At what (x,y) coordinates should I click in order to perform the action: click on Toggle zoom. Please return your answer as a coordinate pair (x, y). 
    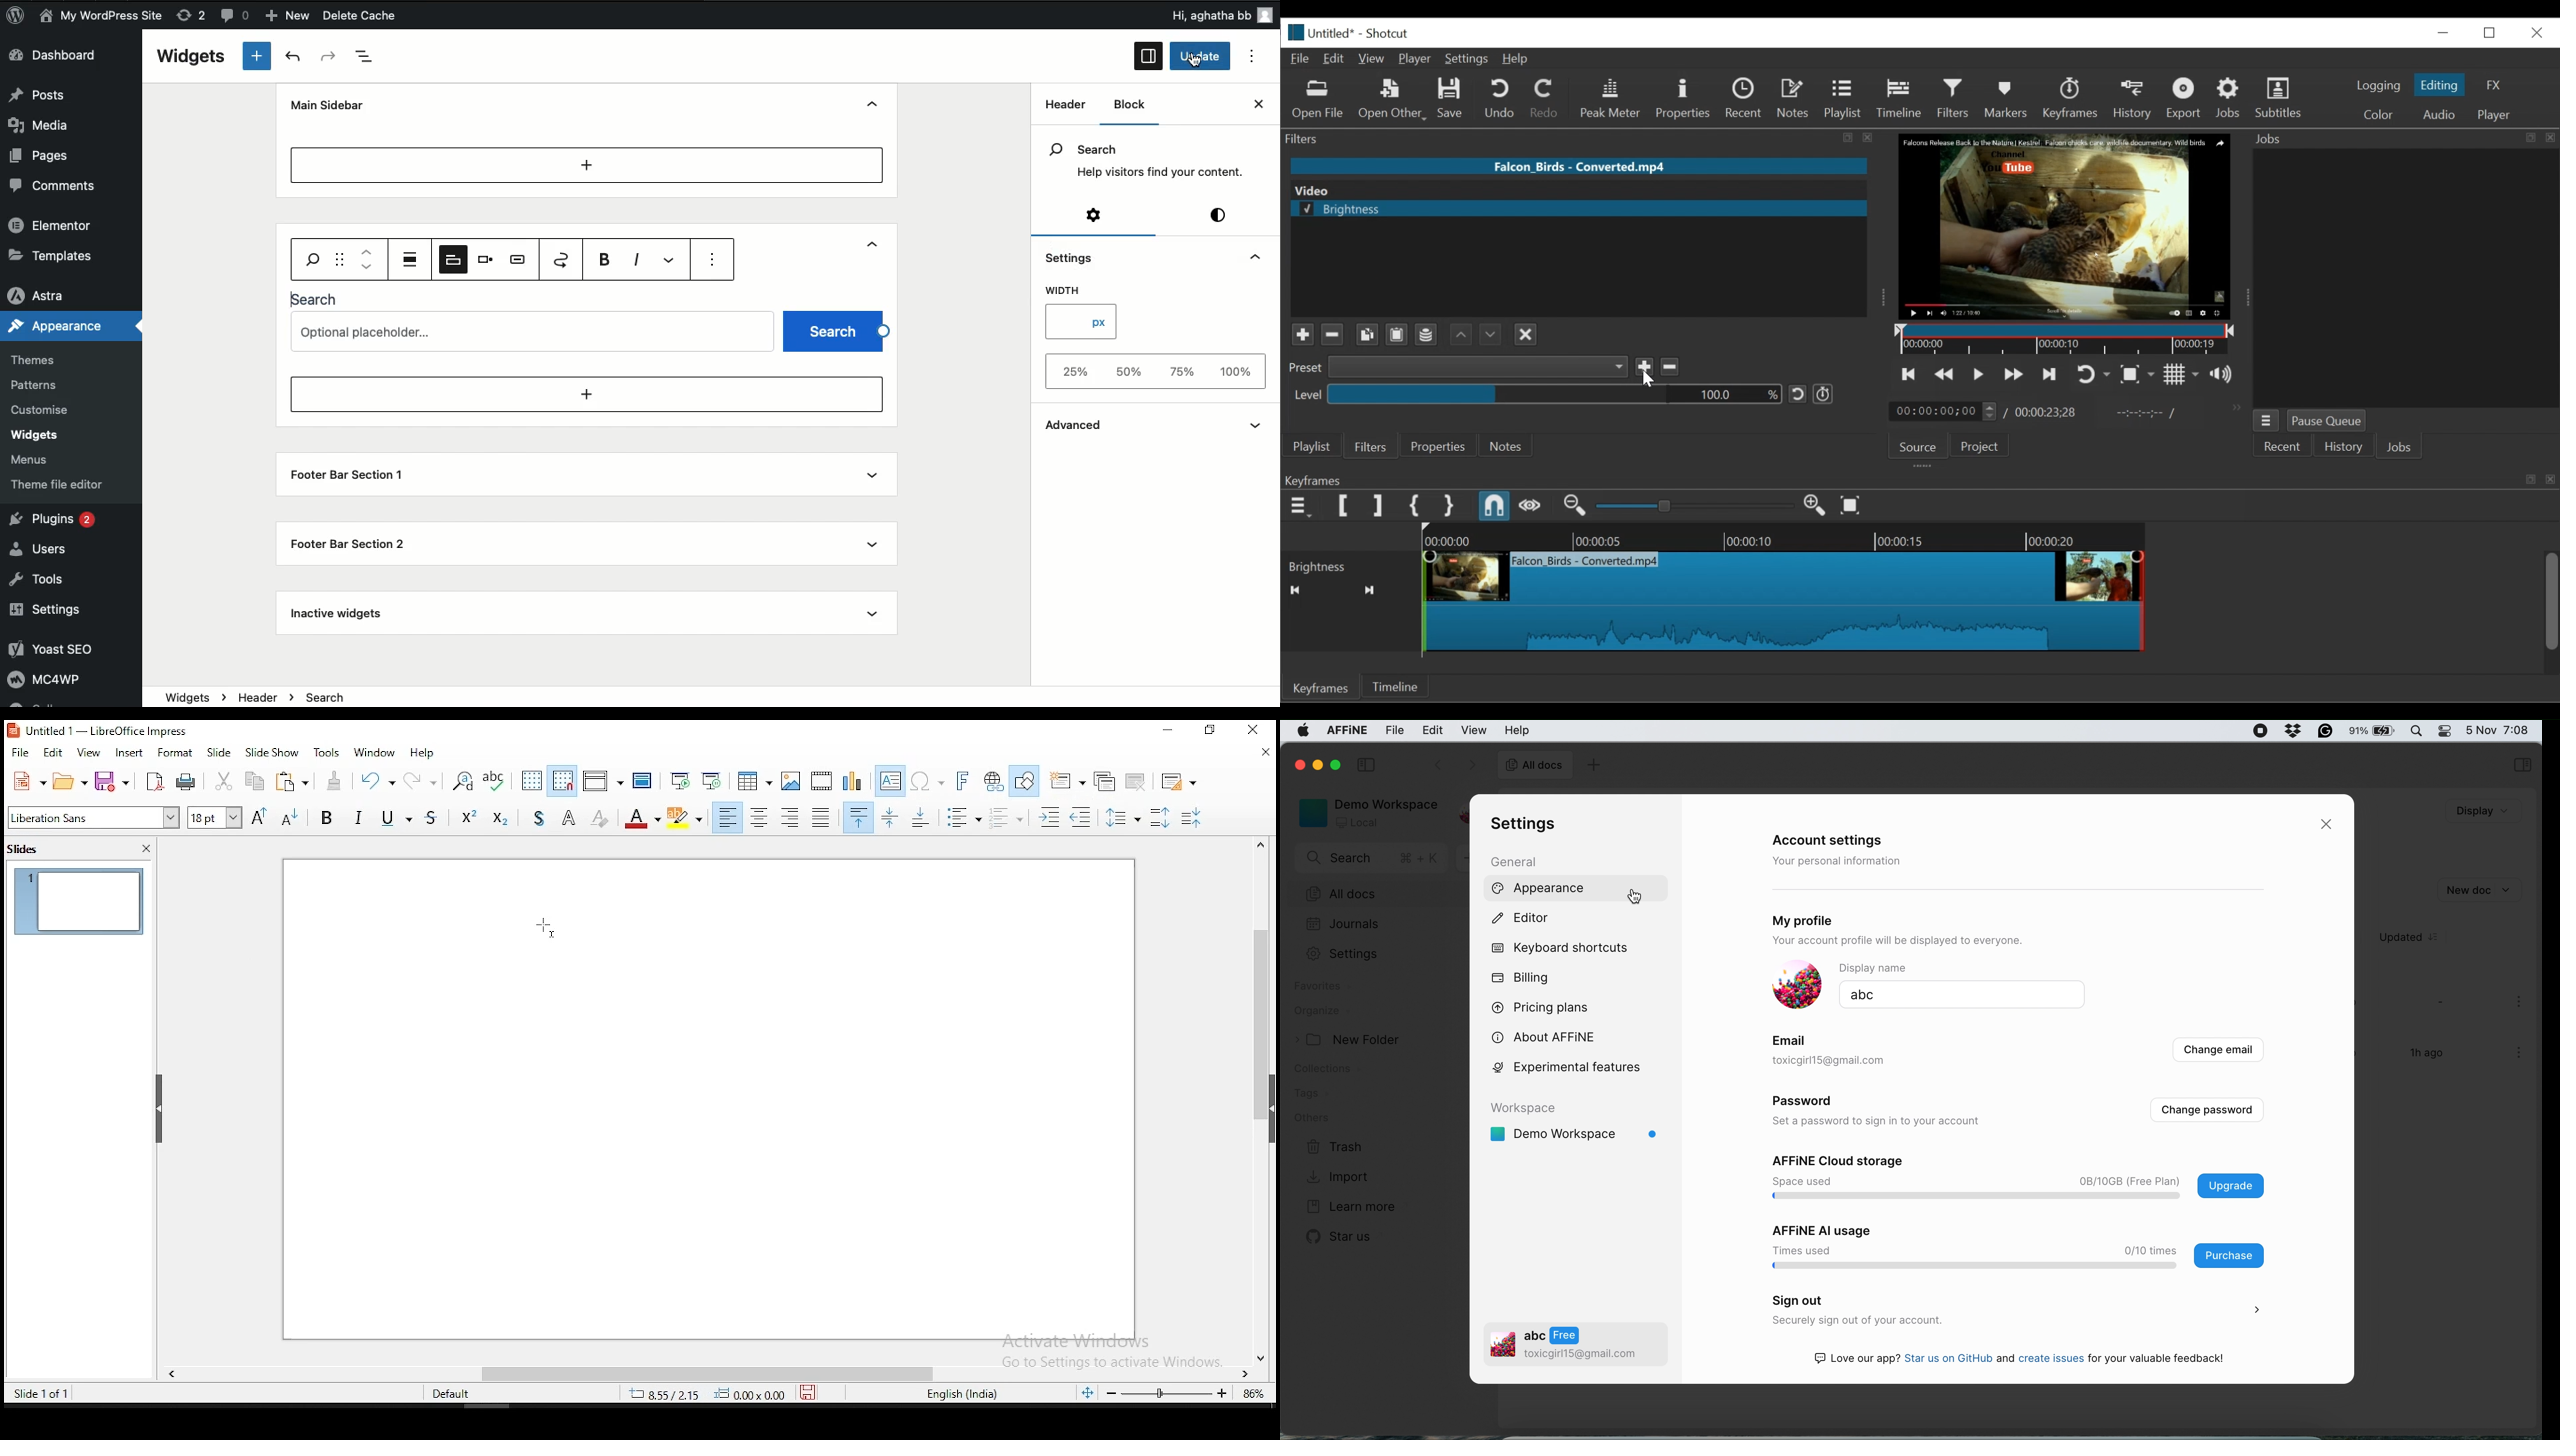
    Looking at the image, I should click on (2139, 375).